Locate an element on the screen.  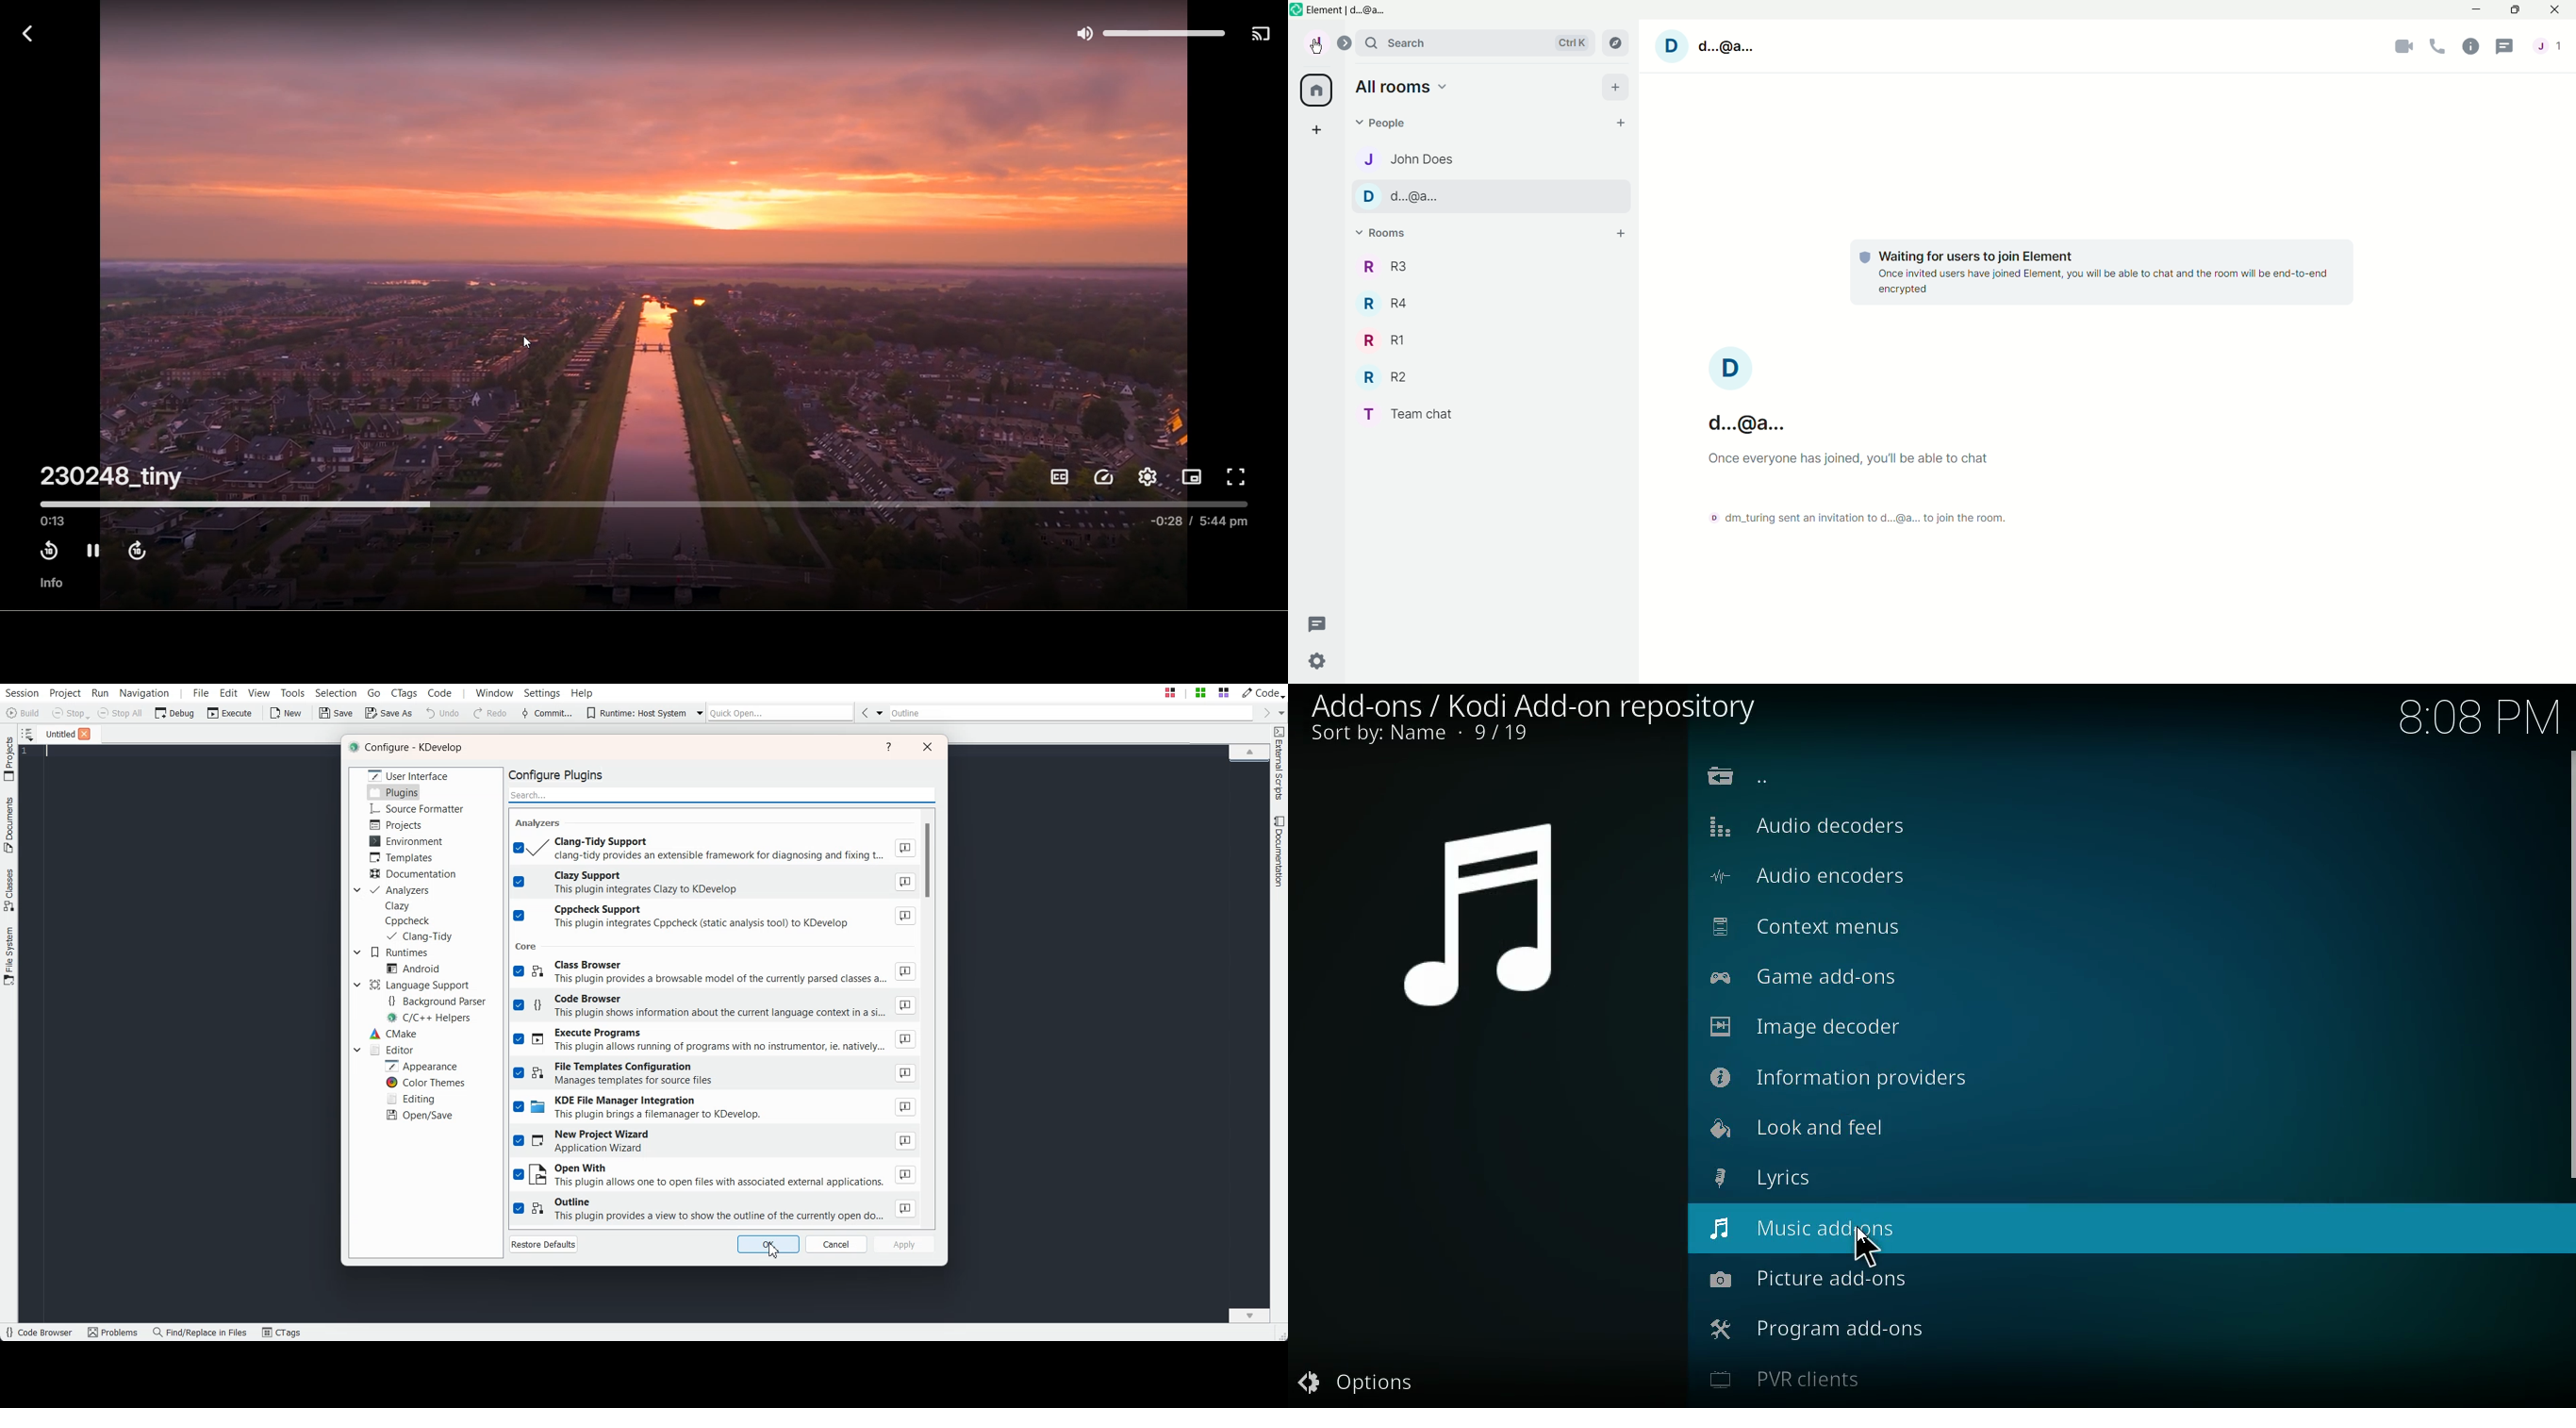
resume is located at coordinates (92, 552).